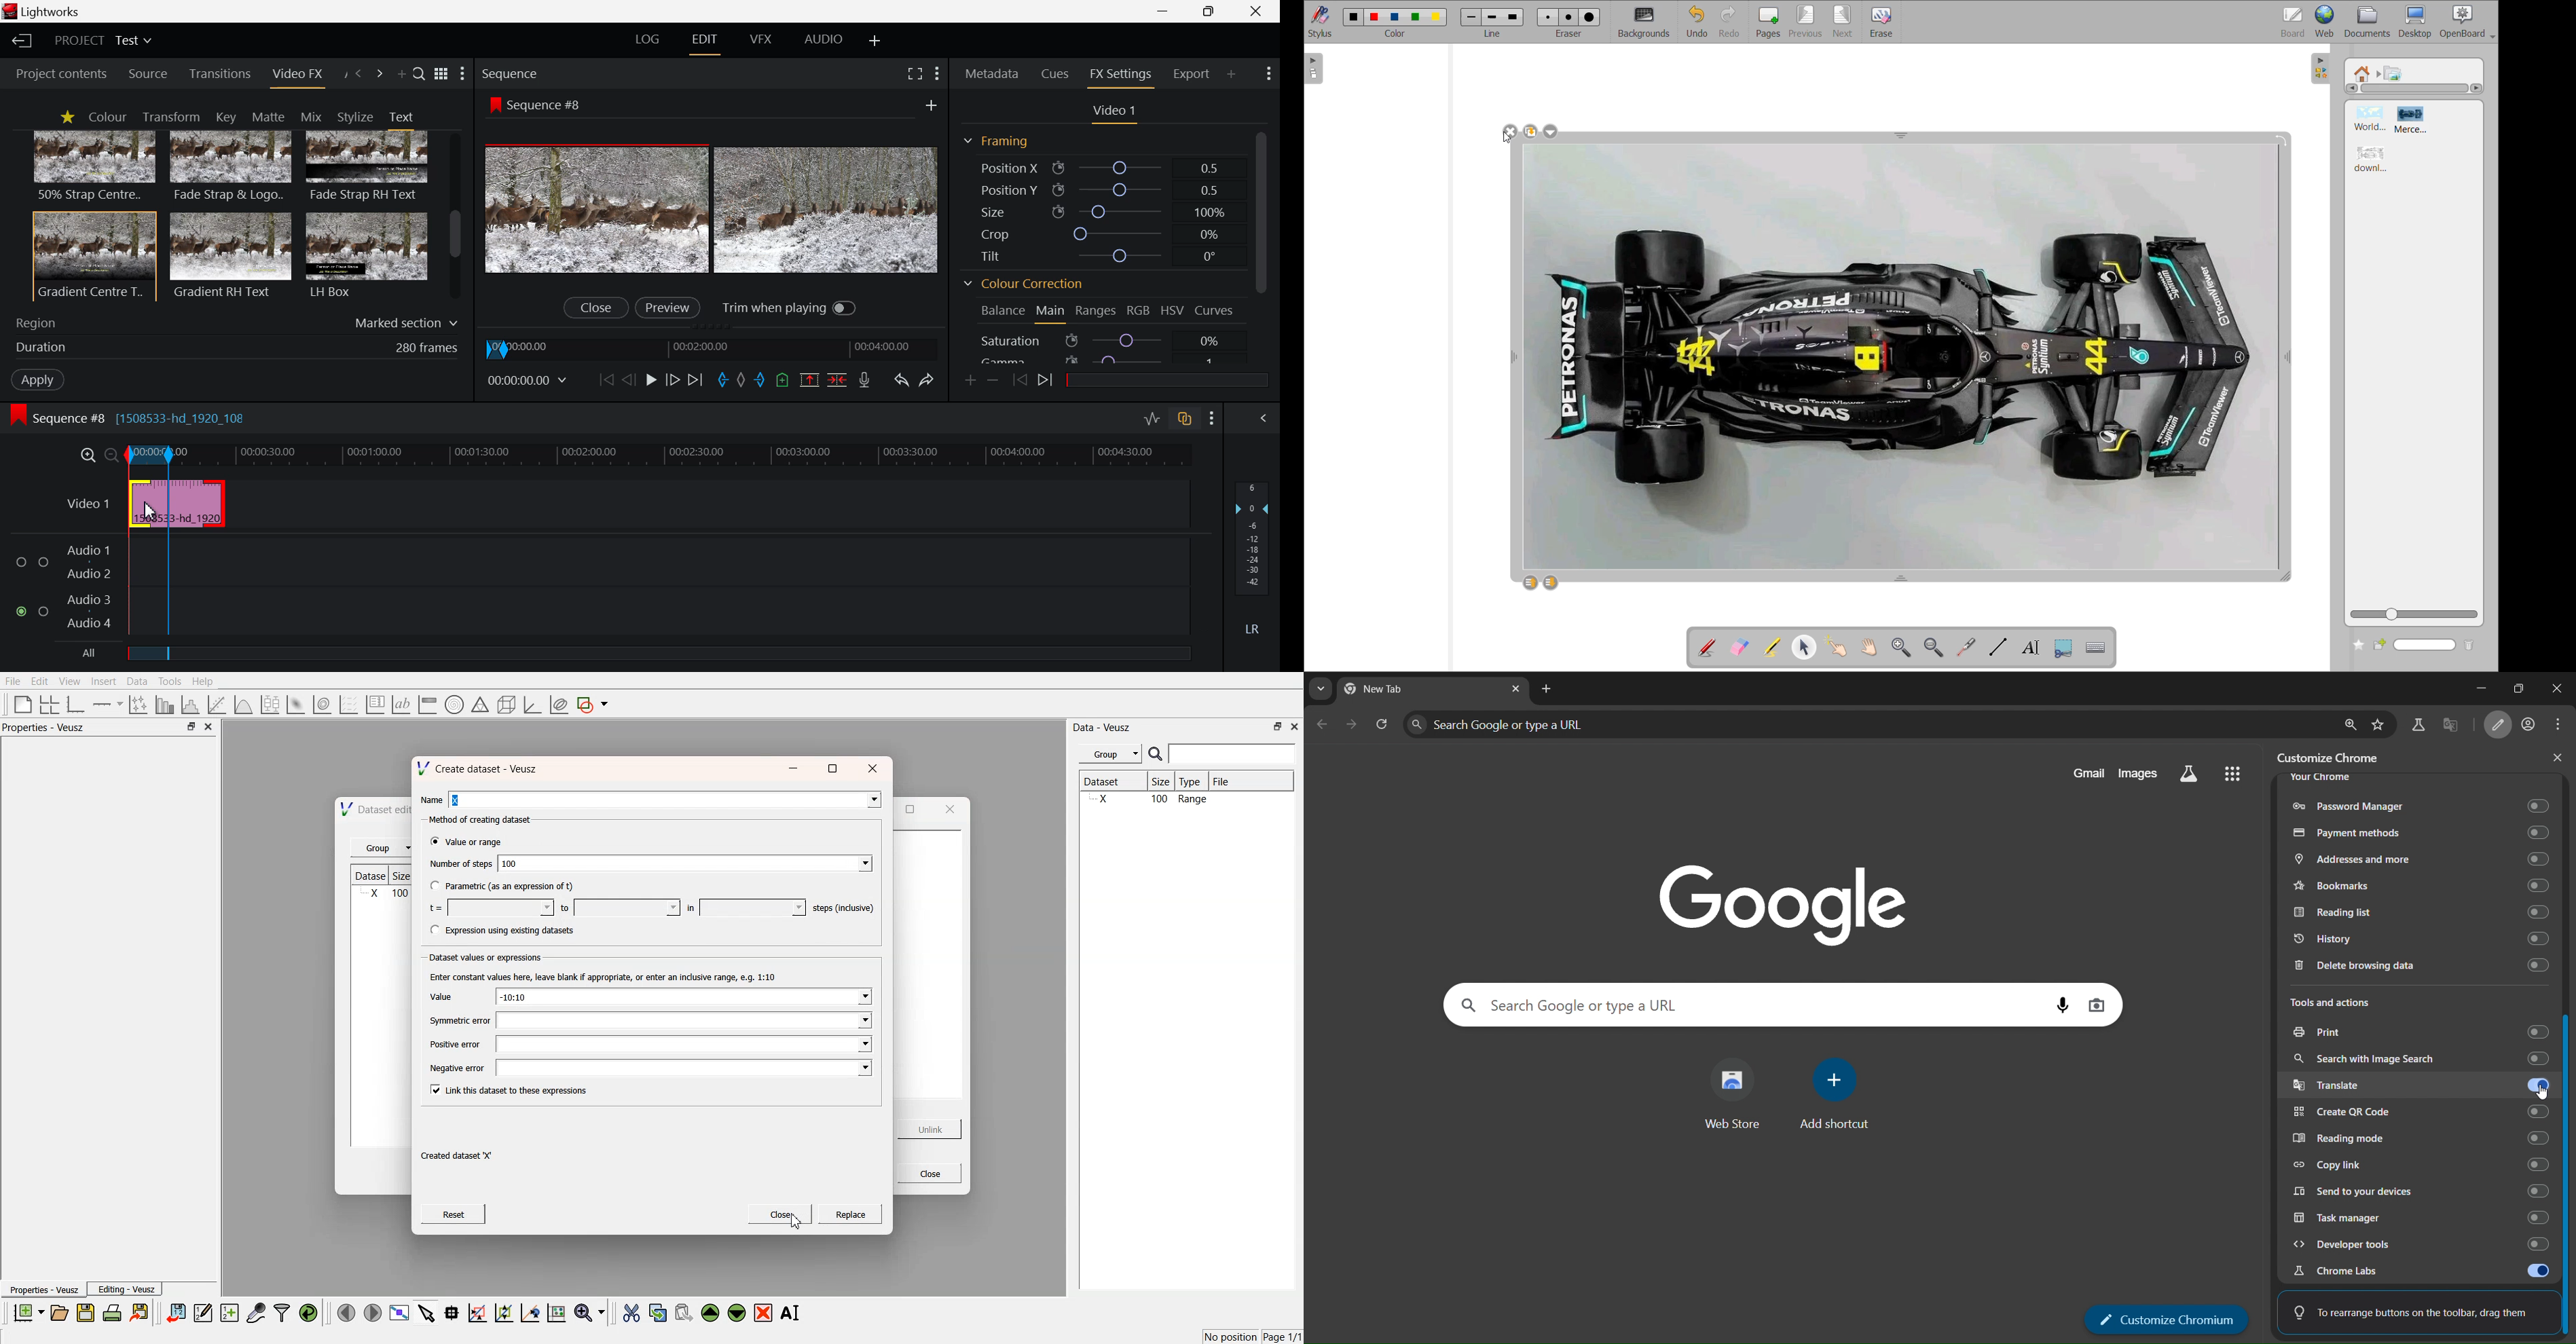  What do you see at coordinates (1383, 725) in the screenshot?
I see `reload page` at bounding box center [1383, 725].